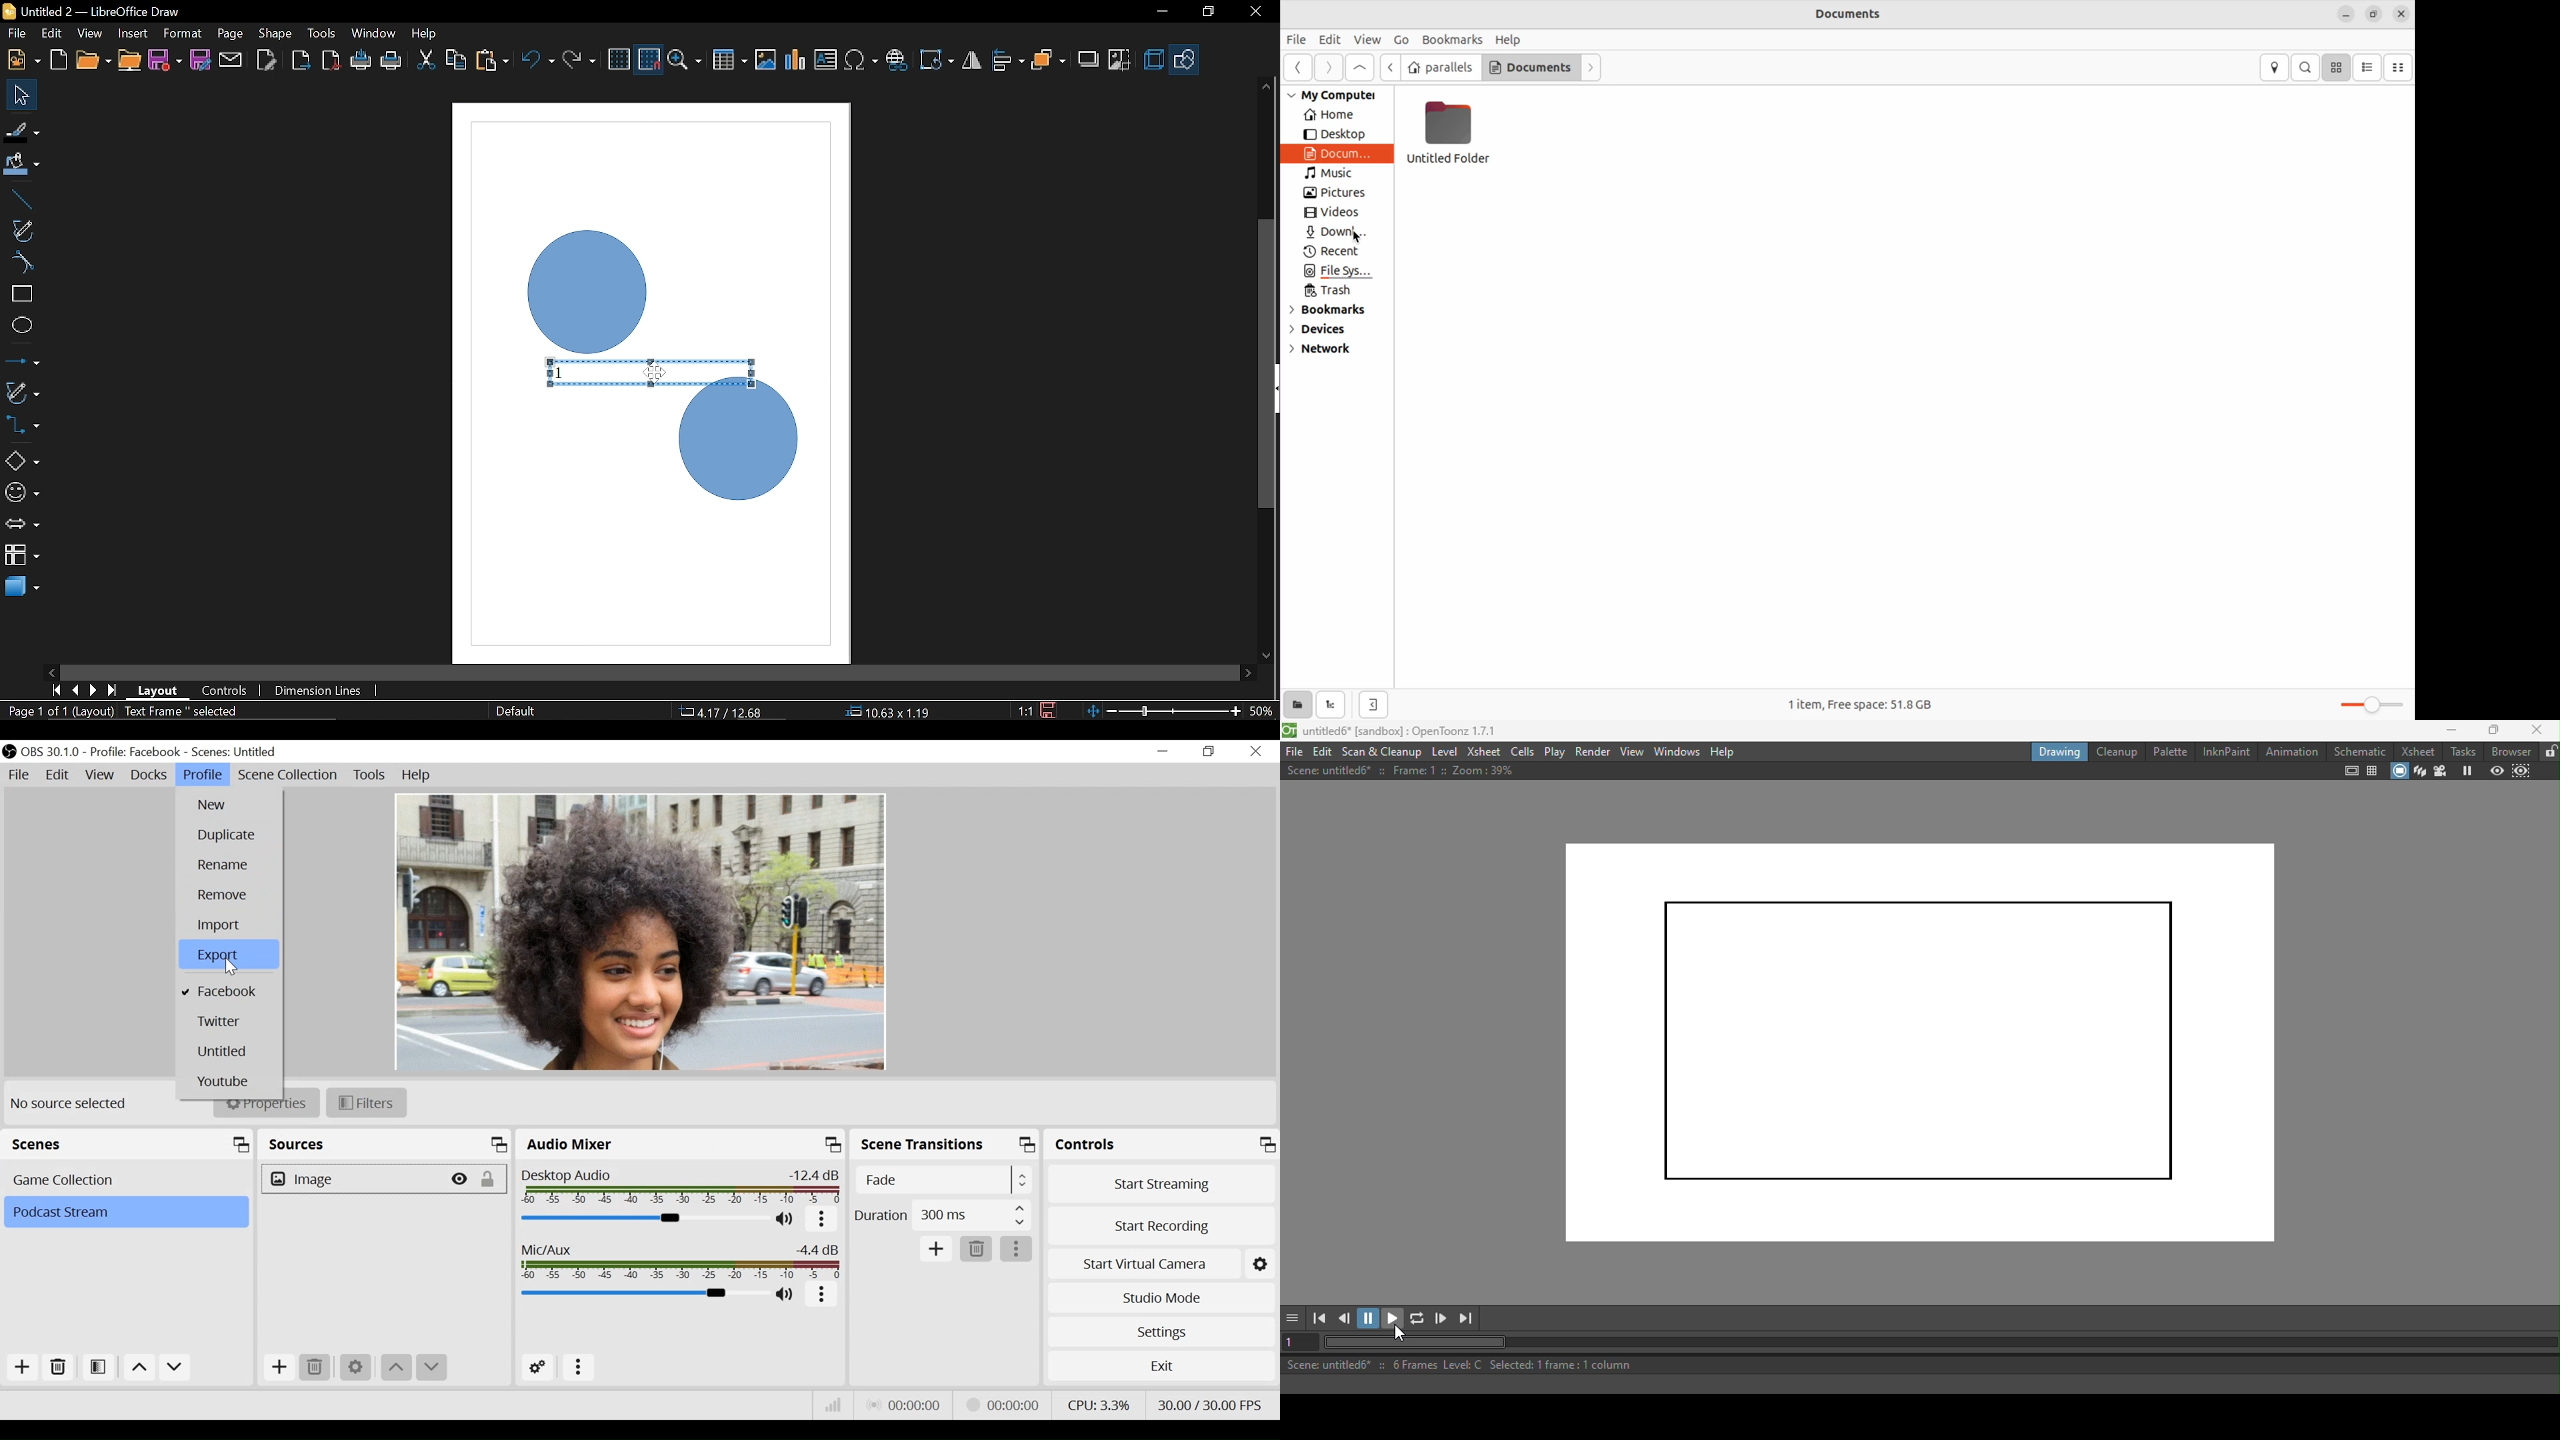 Image resolution: width=2576 pixels, height=1456 pixels. I want to click on Save, so click(166, 62).